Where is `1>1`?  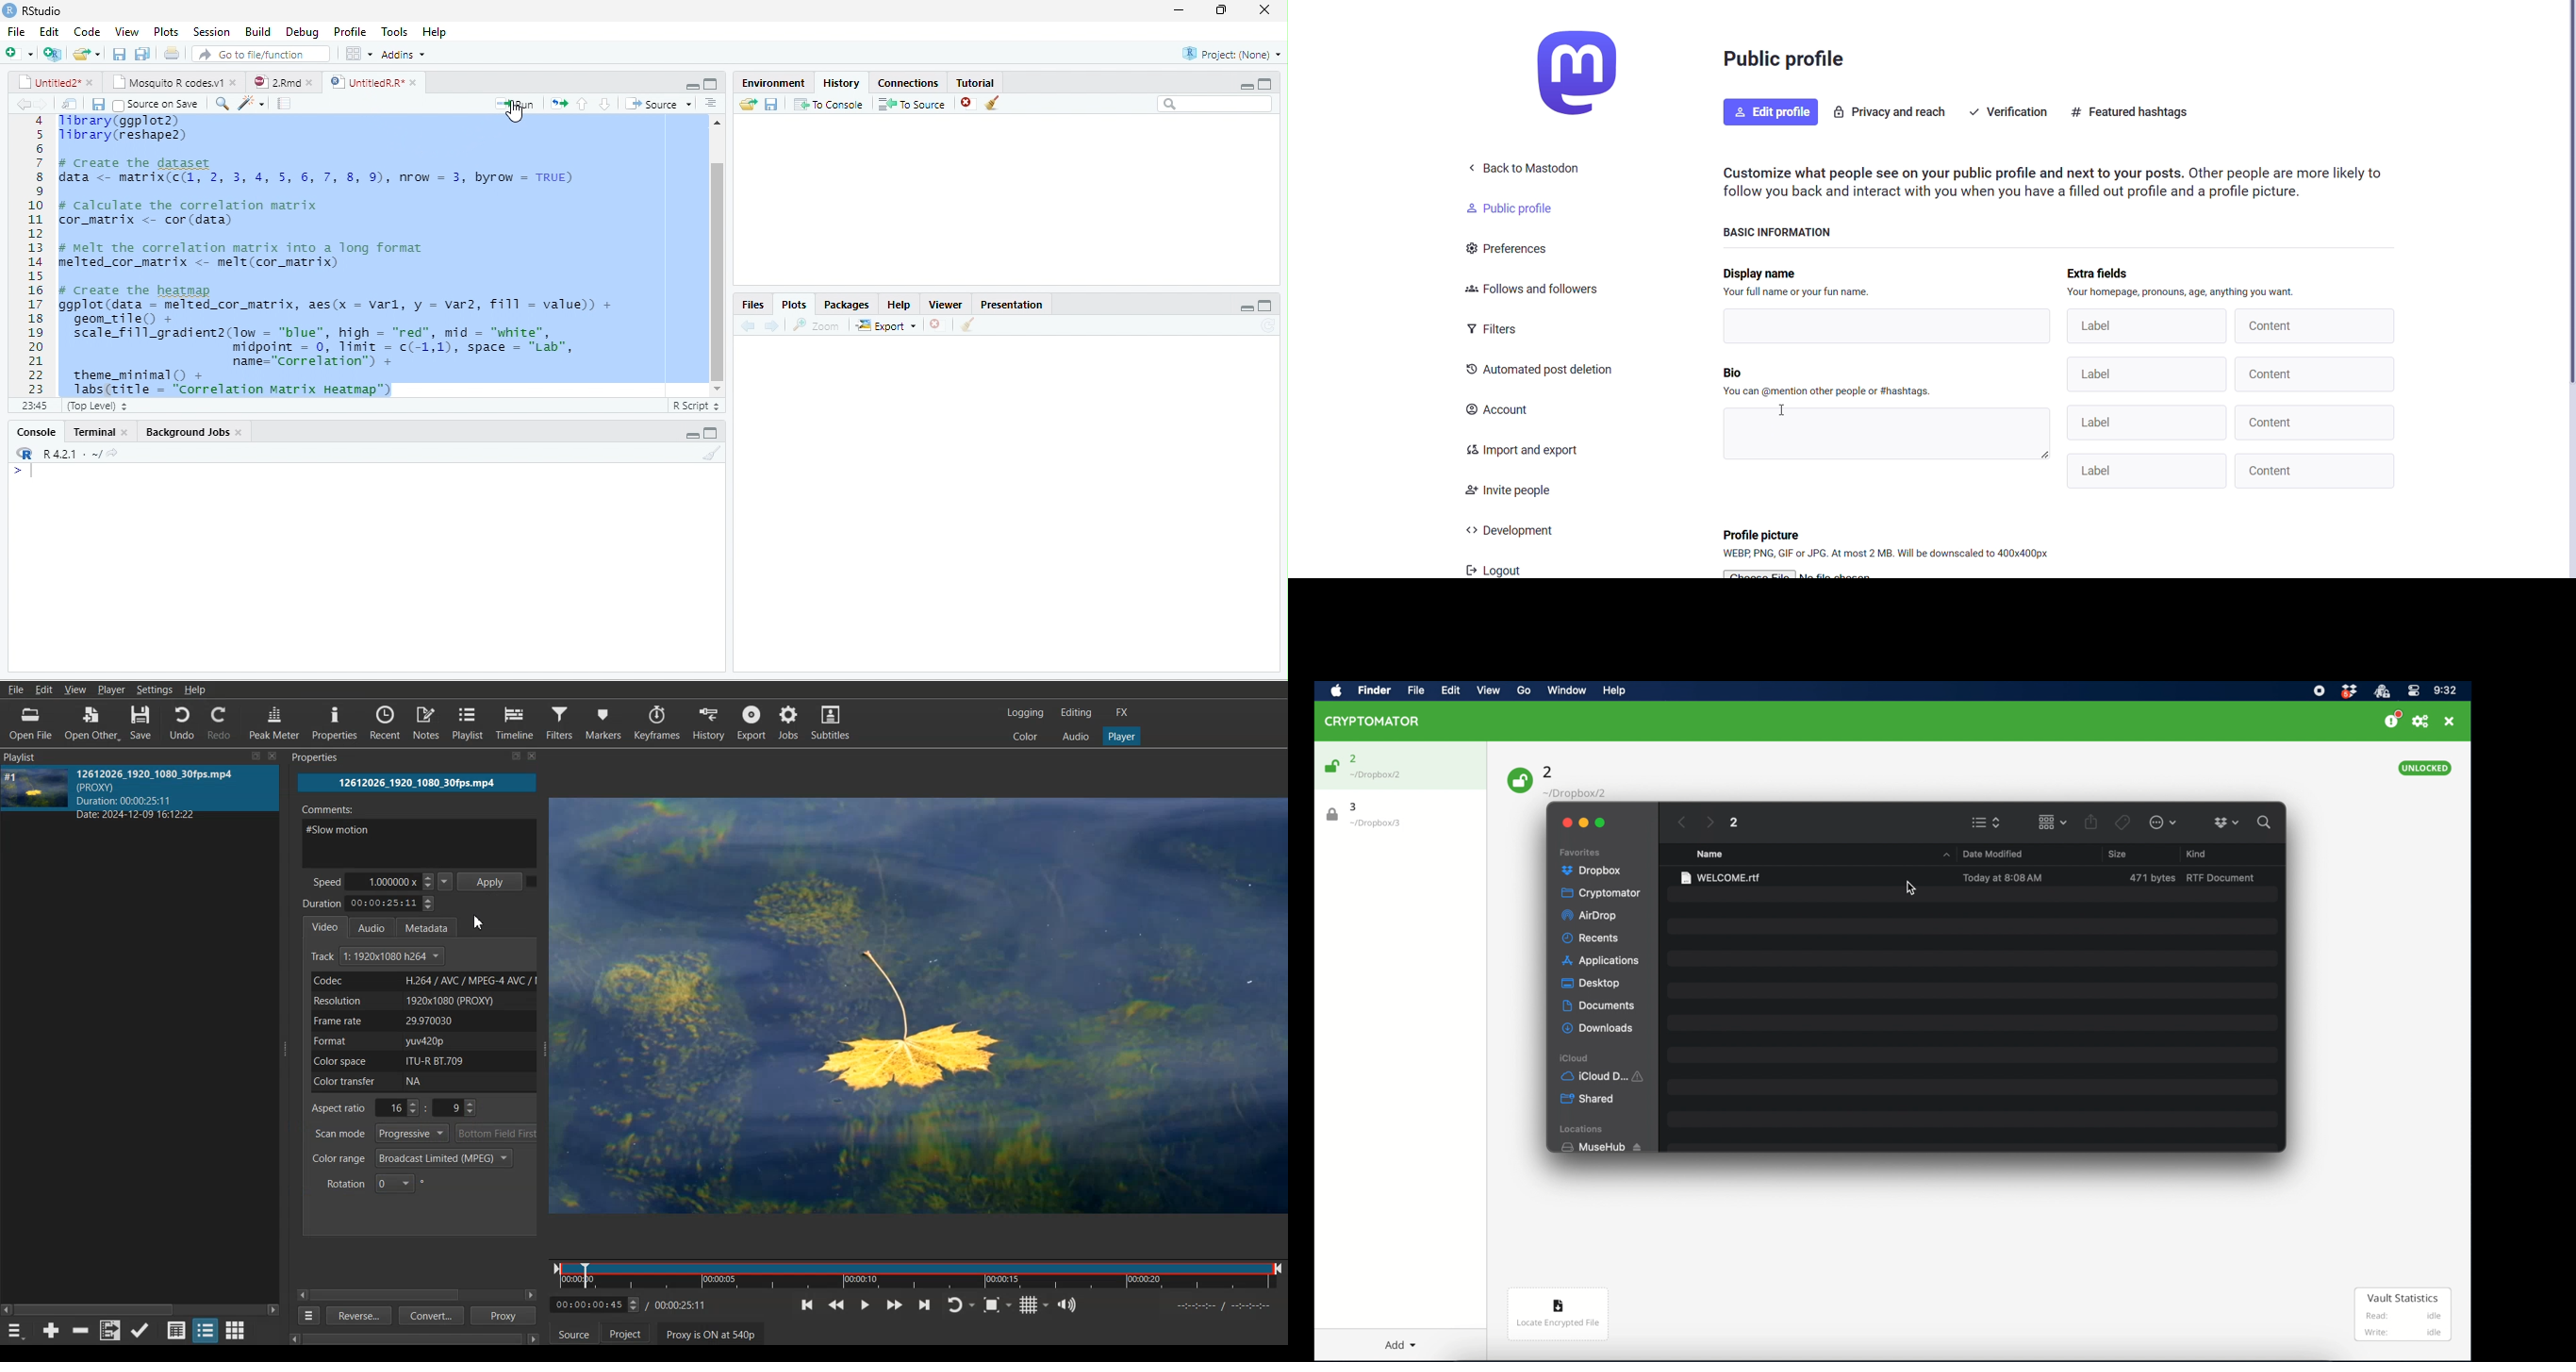 1>1 is located at coordinates (33, 405).